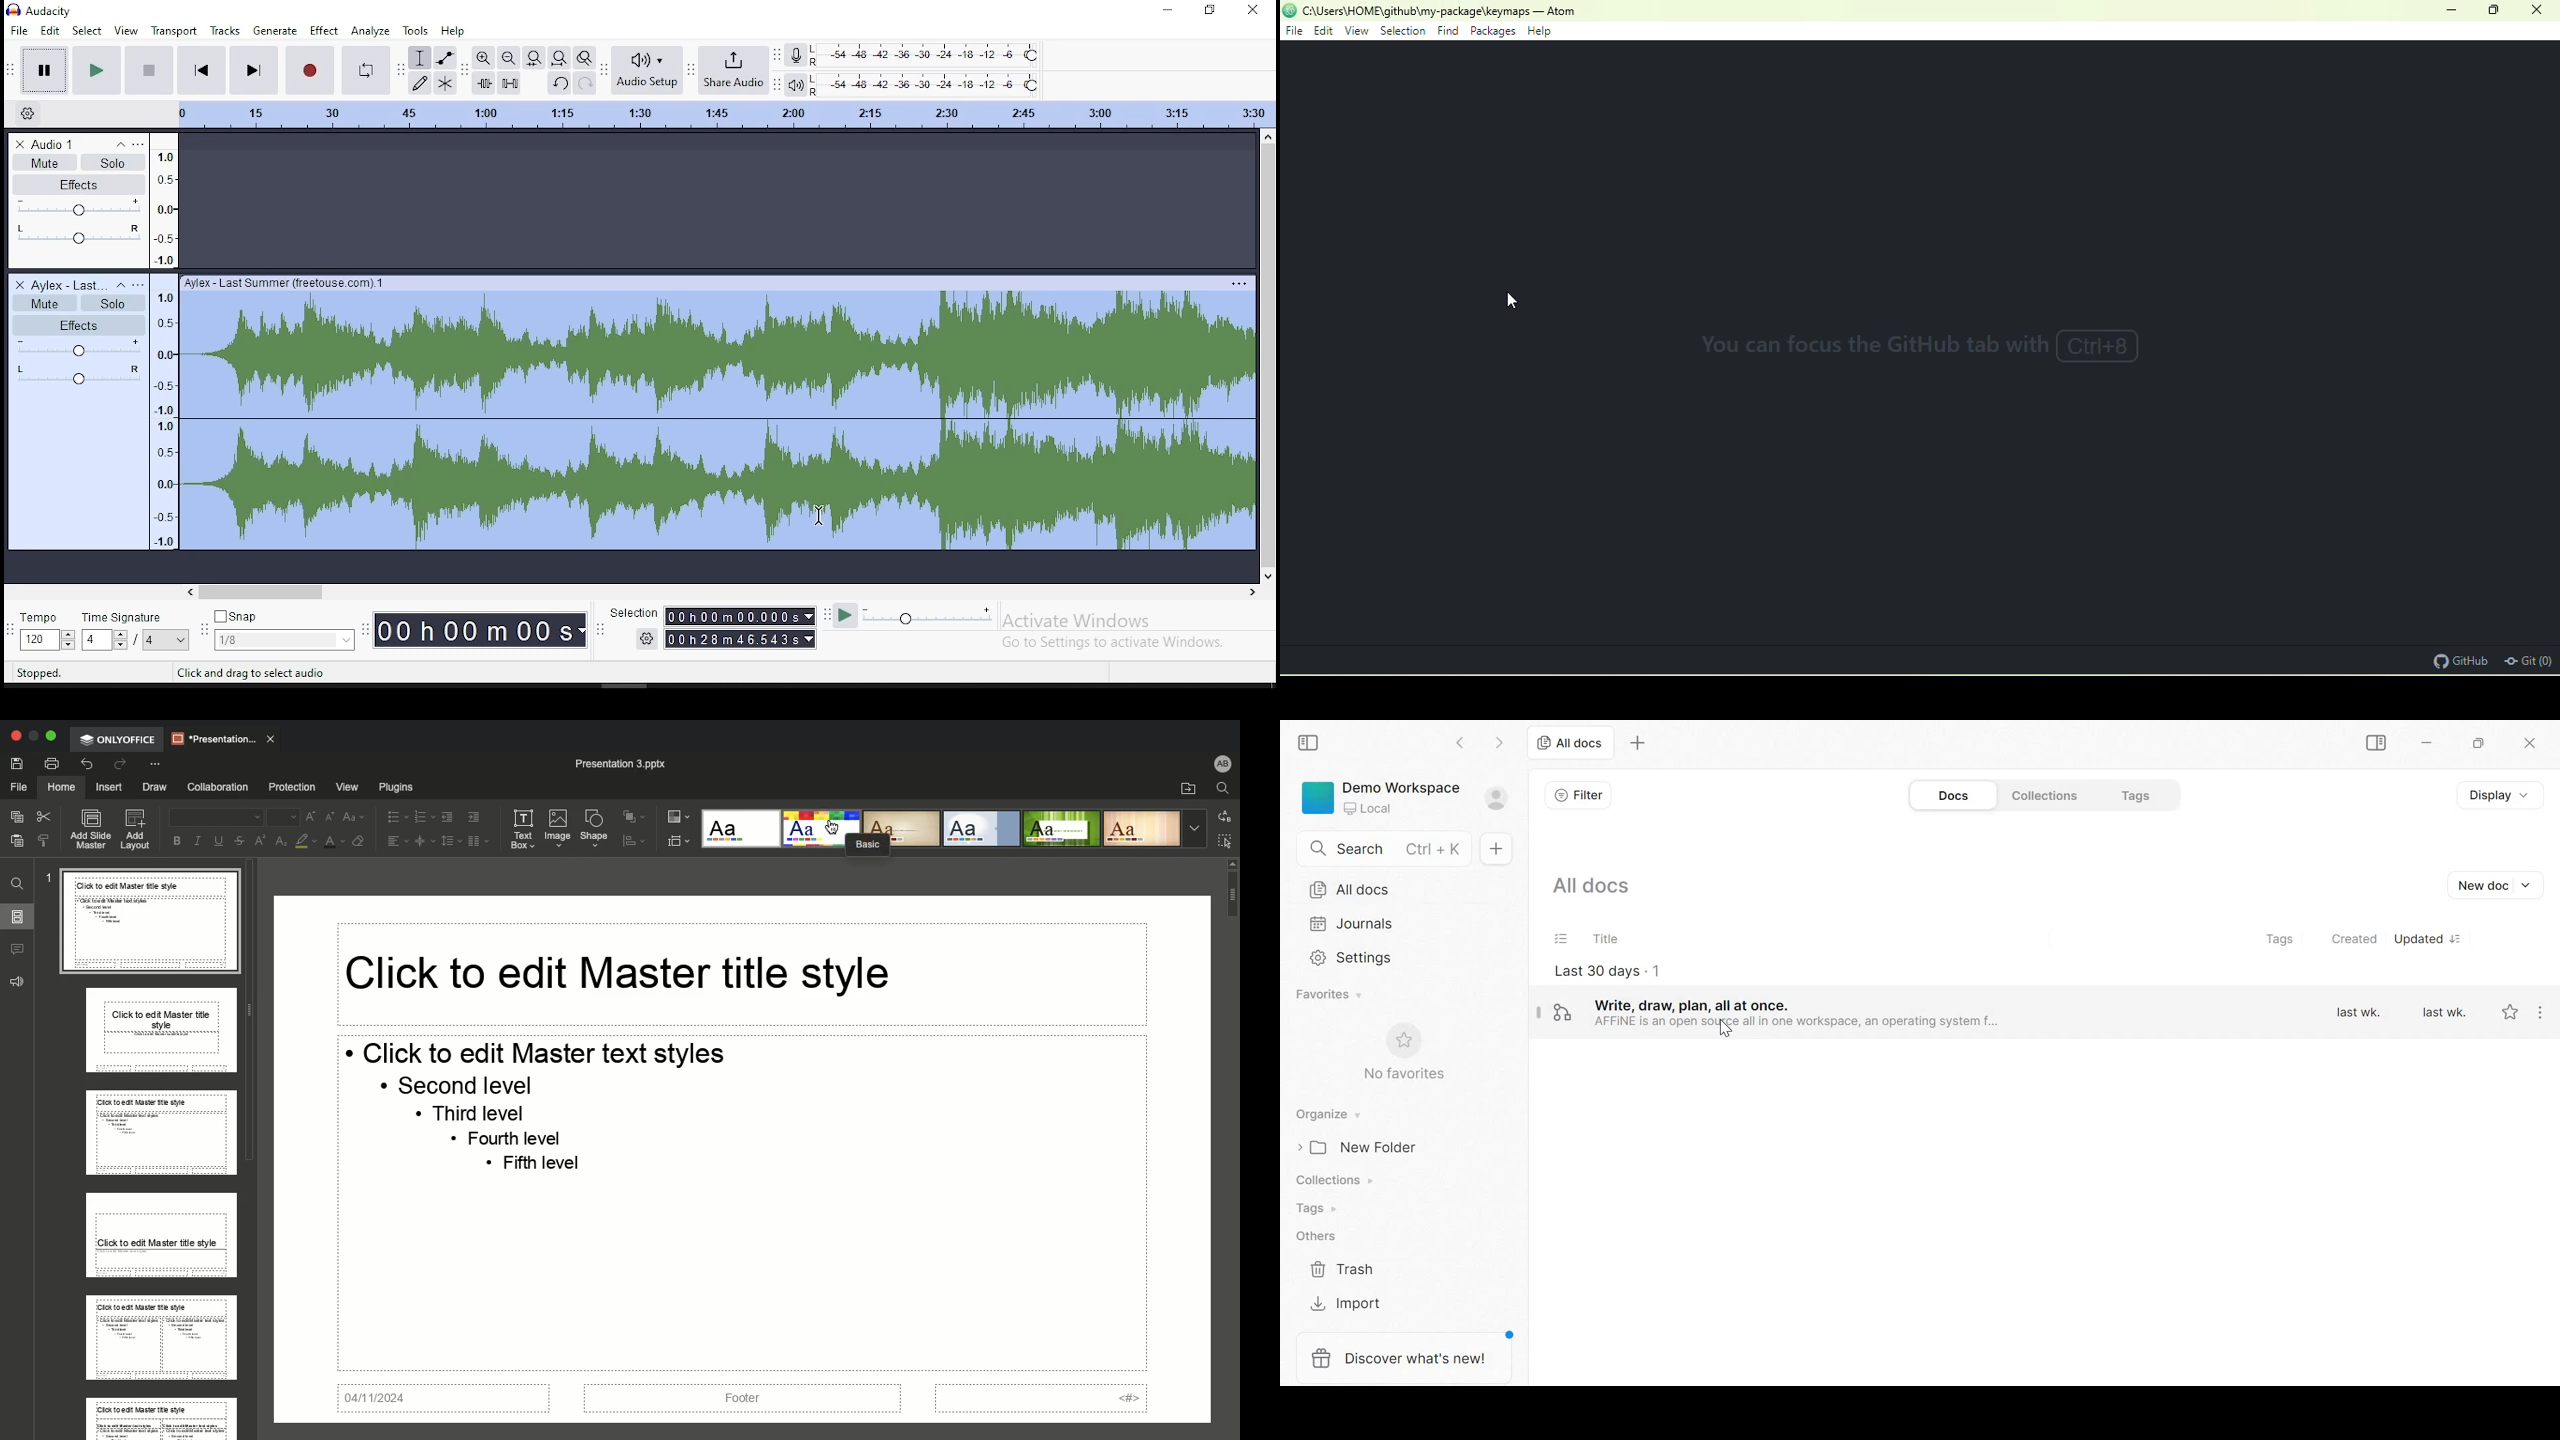  I want to click on Select slide size, so click(680, 841).